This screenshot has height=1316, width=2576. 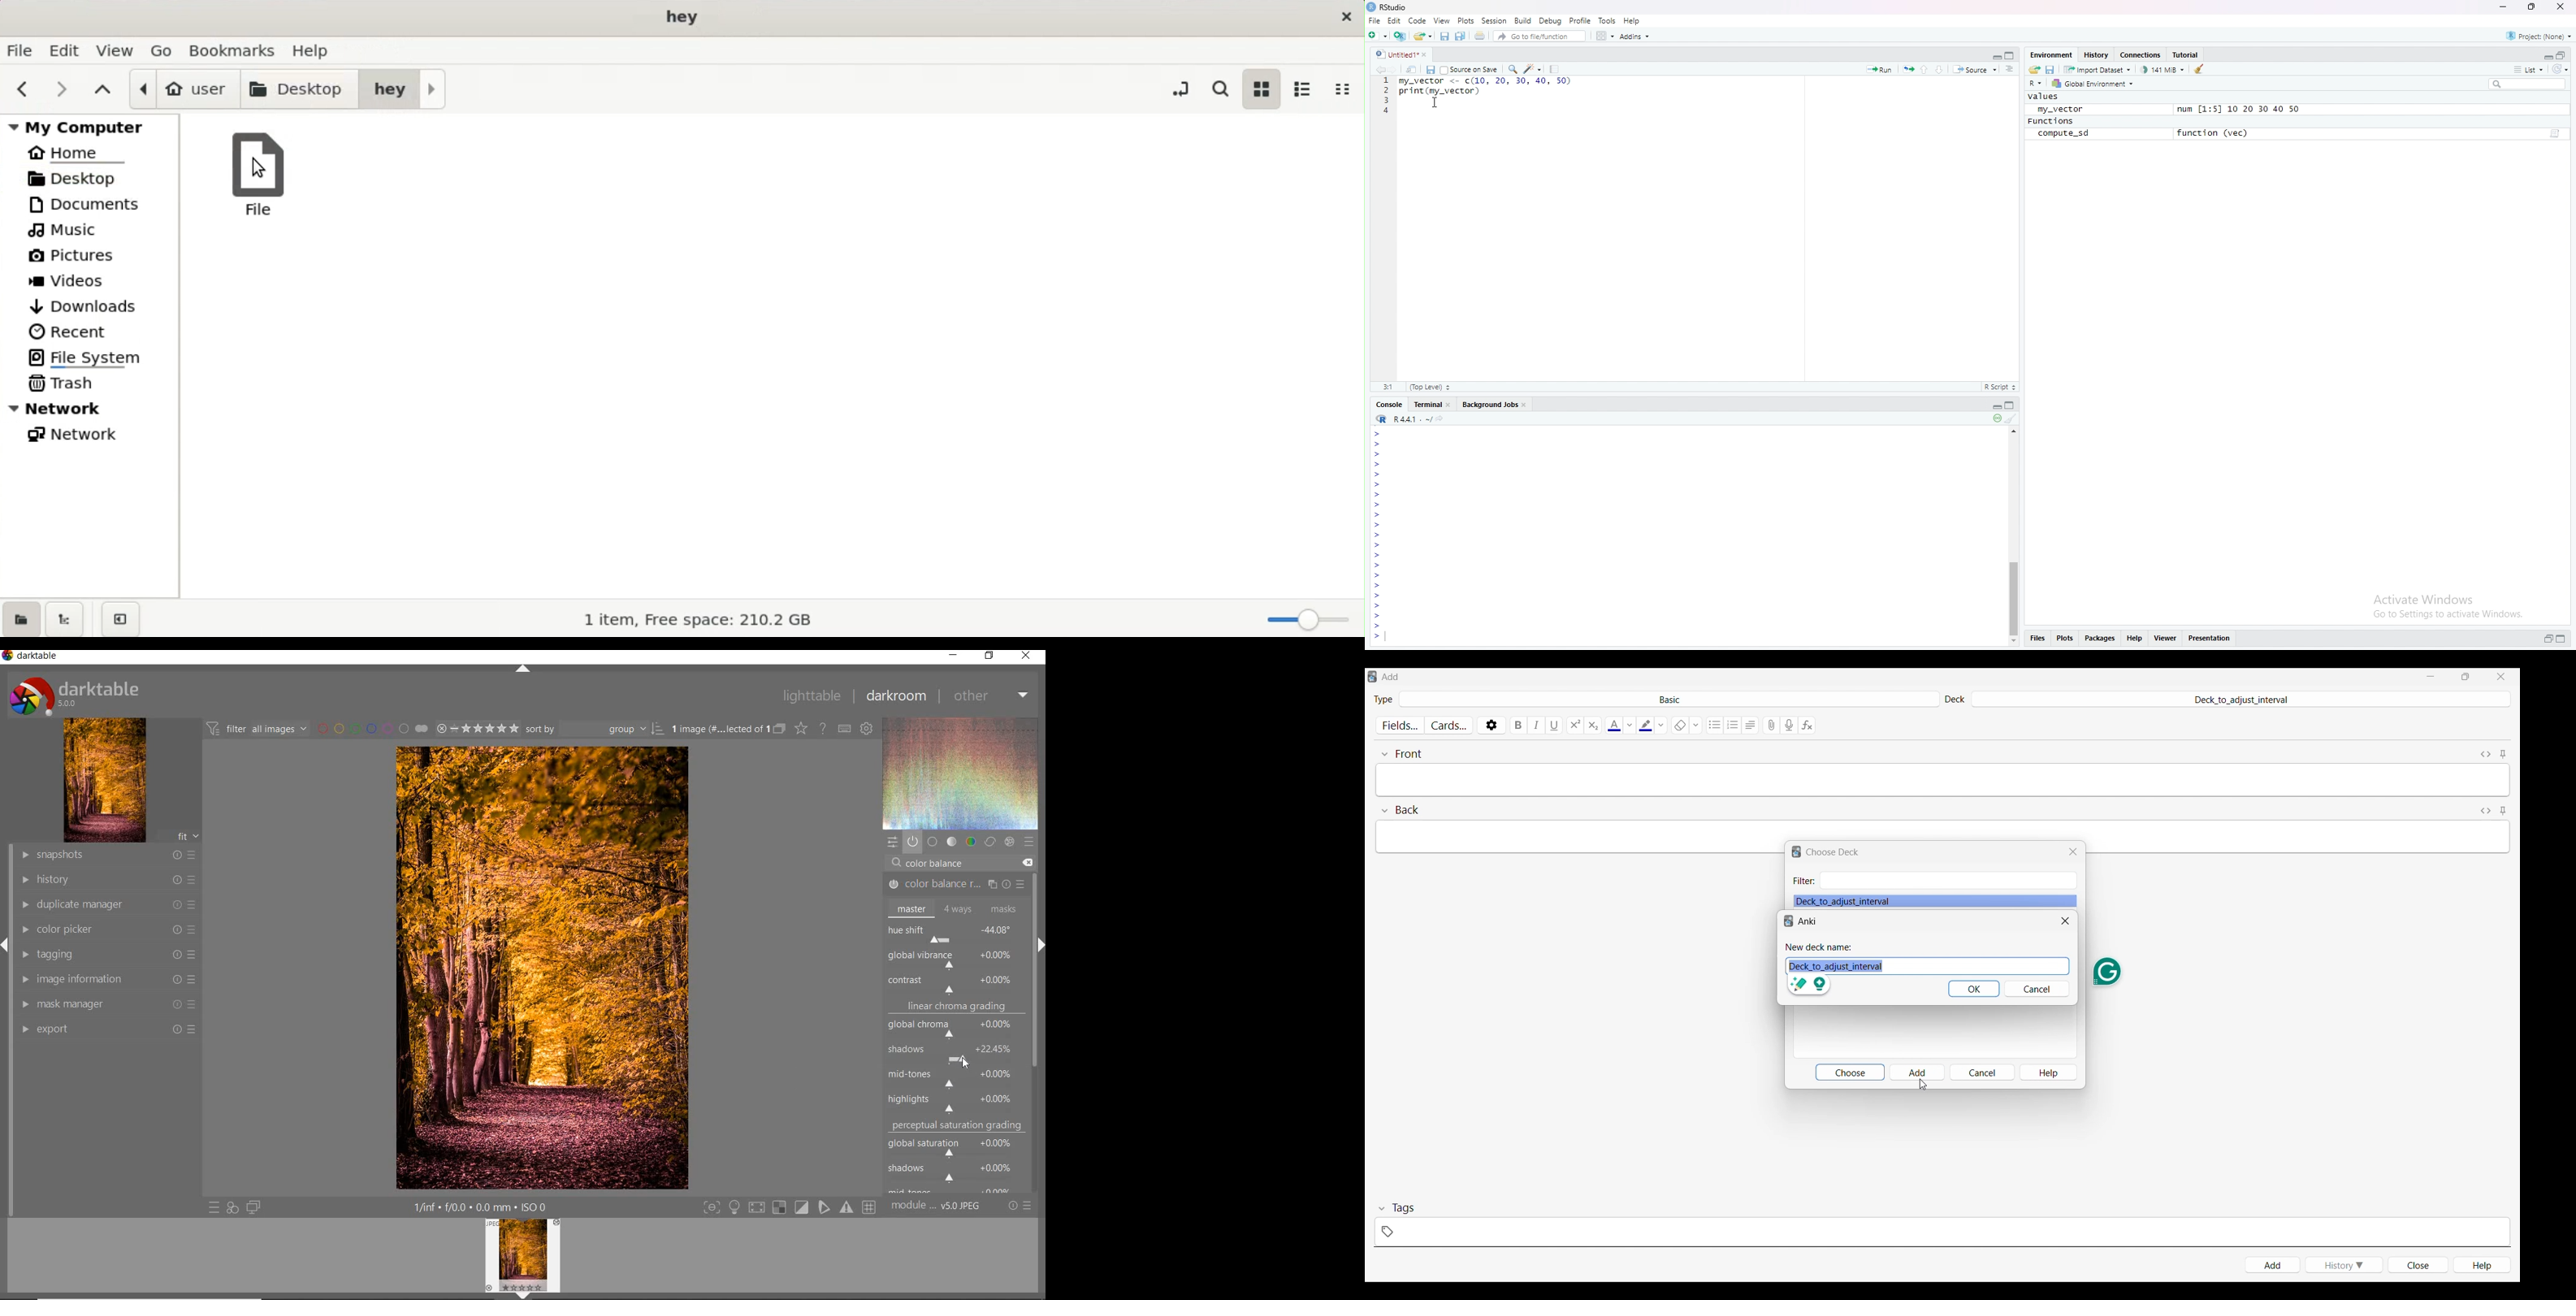 What do you see at coordinates (2538, 34) in the screenshot?
I see `Project(None)` at bounding box center [2538, 34].